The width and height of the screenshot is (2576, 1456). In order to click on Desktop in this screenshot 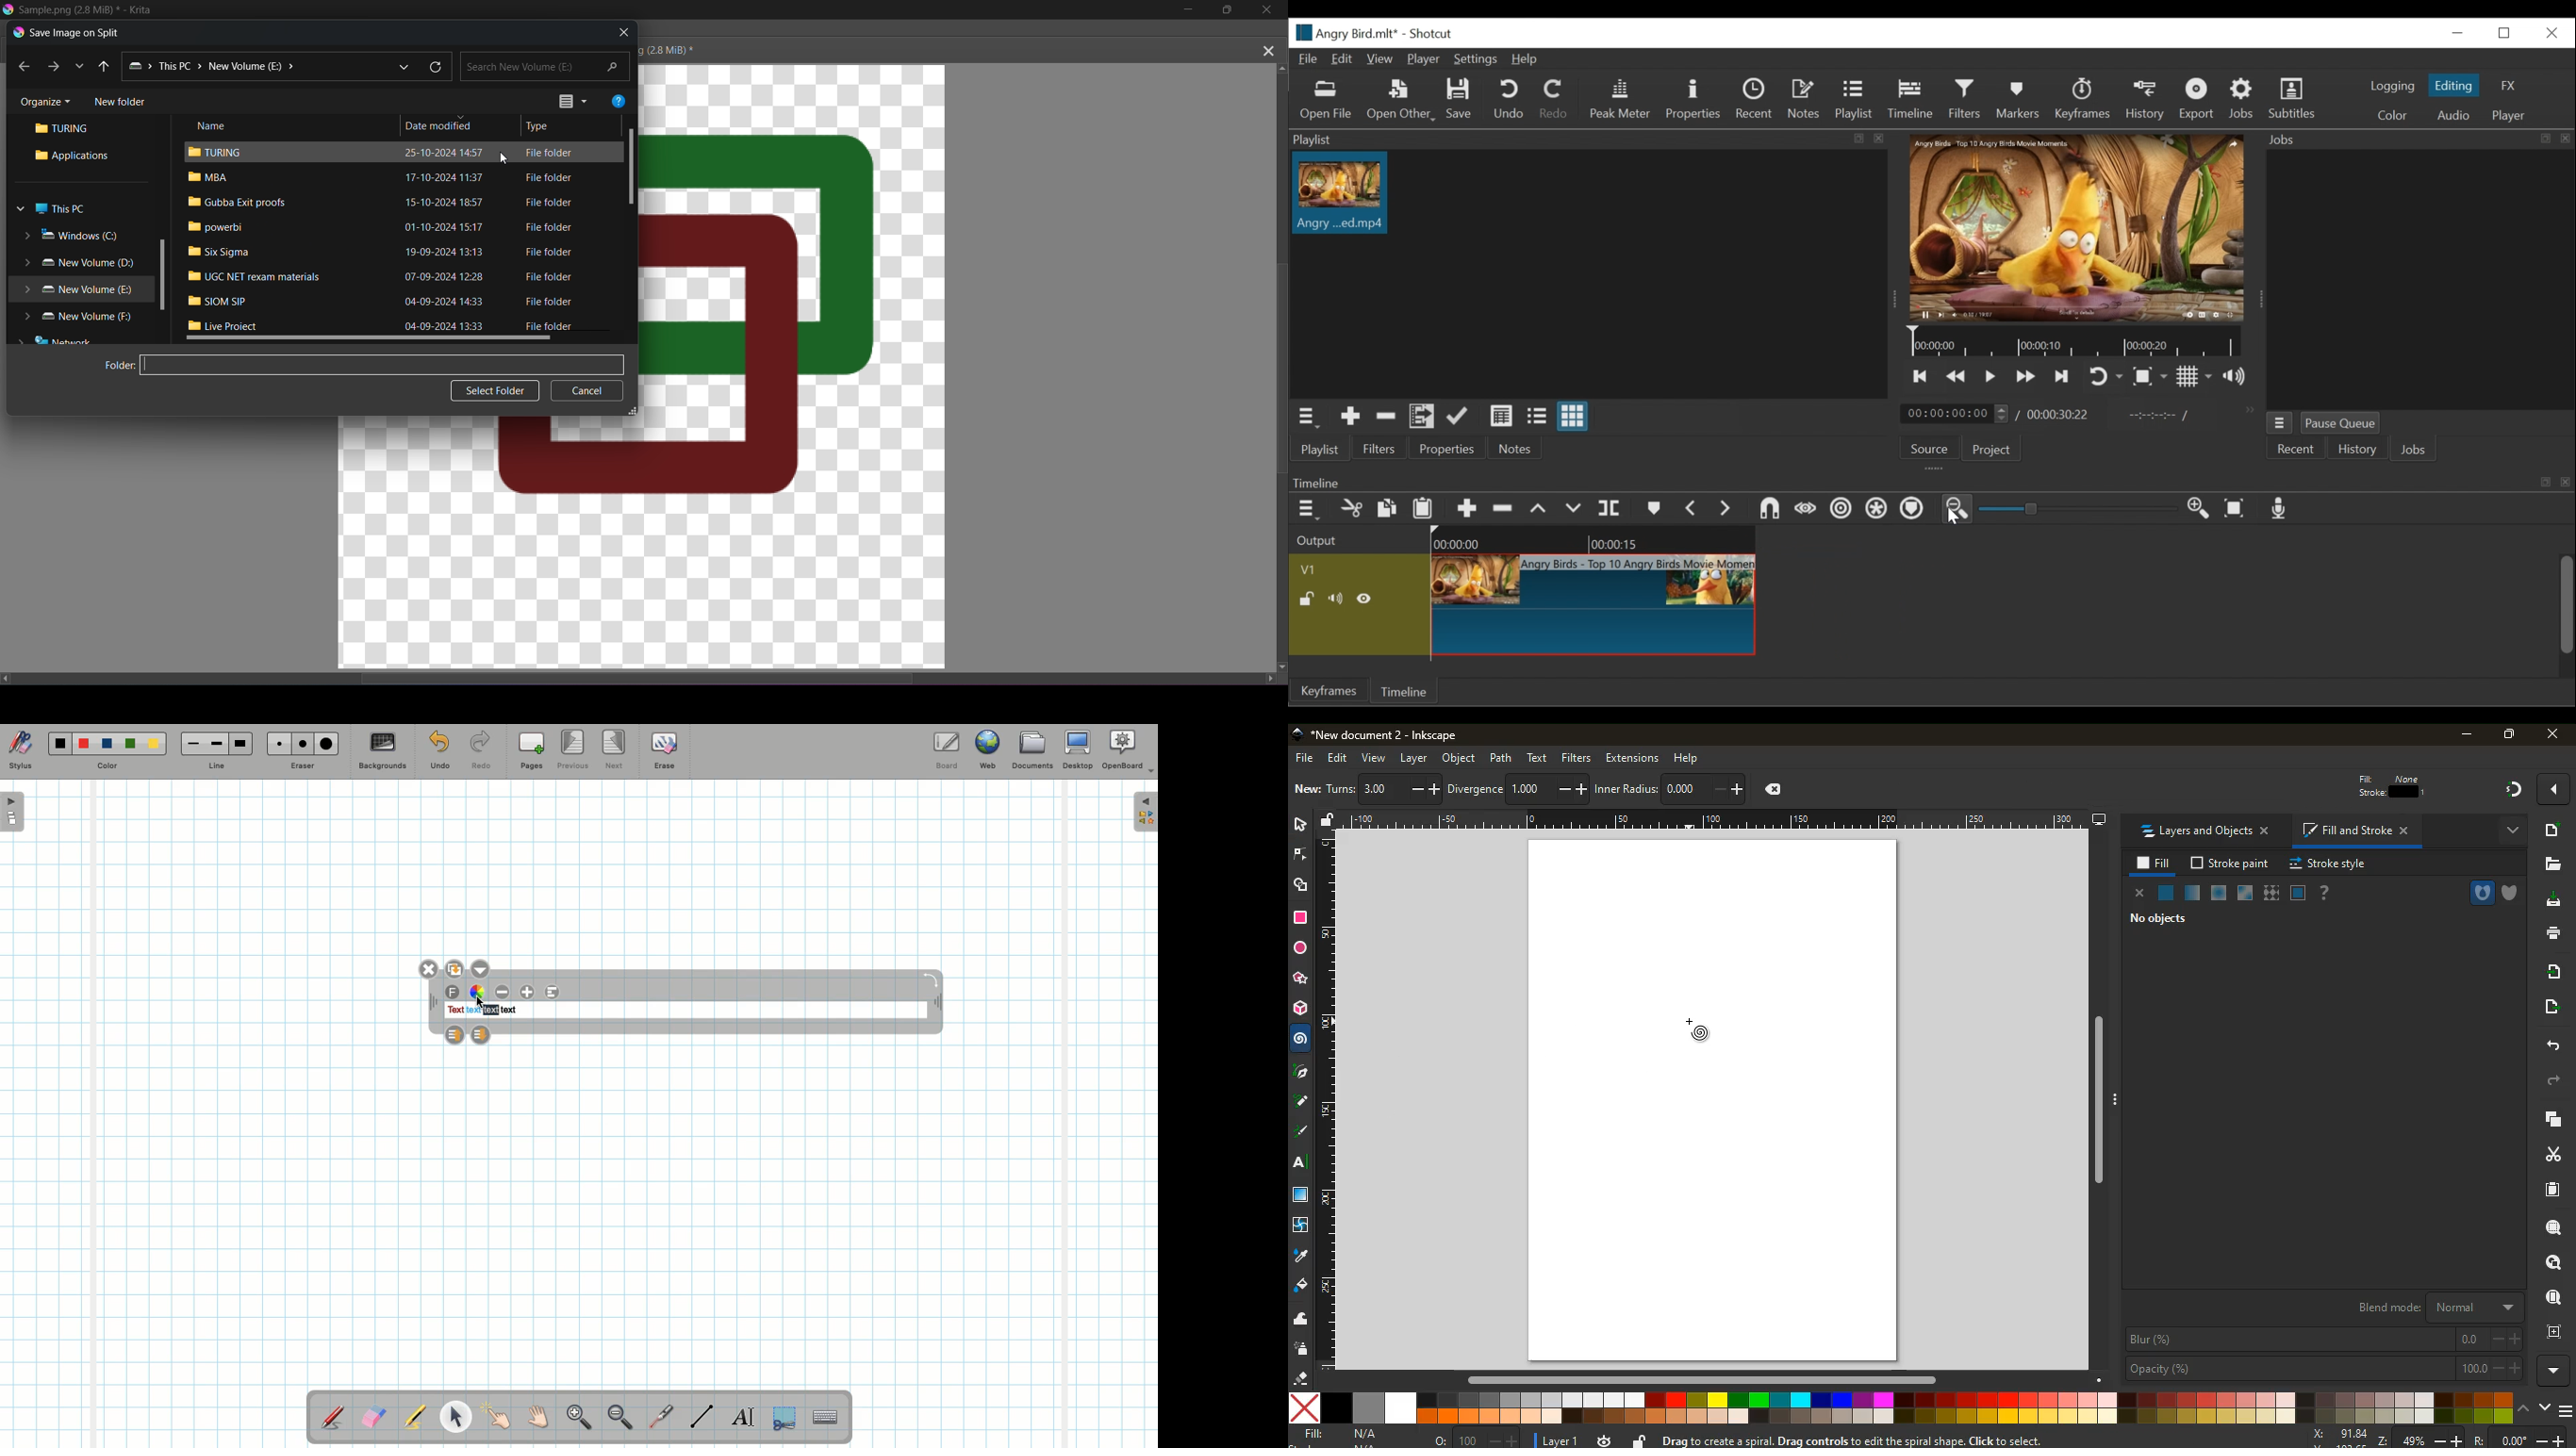, I will do `click(1081, 750)`.